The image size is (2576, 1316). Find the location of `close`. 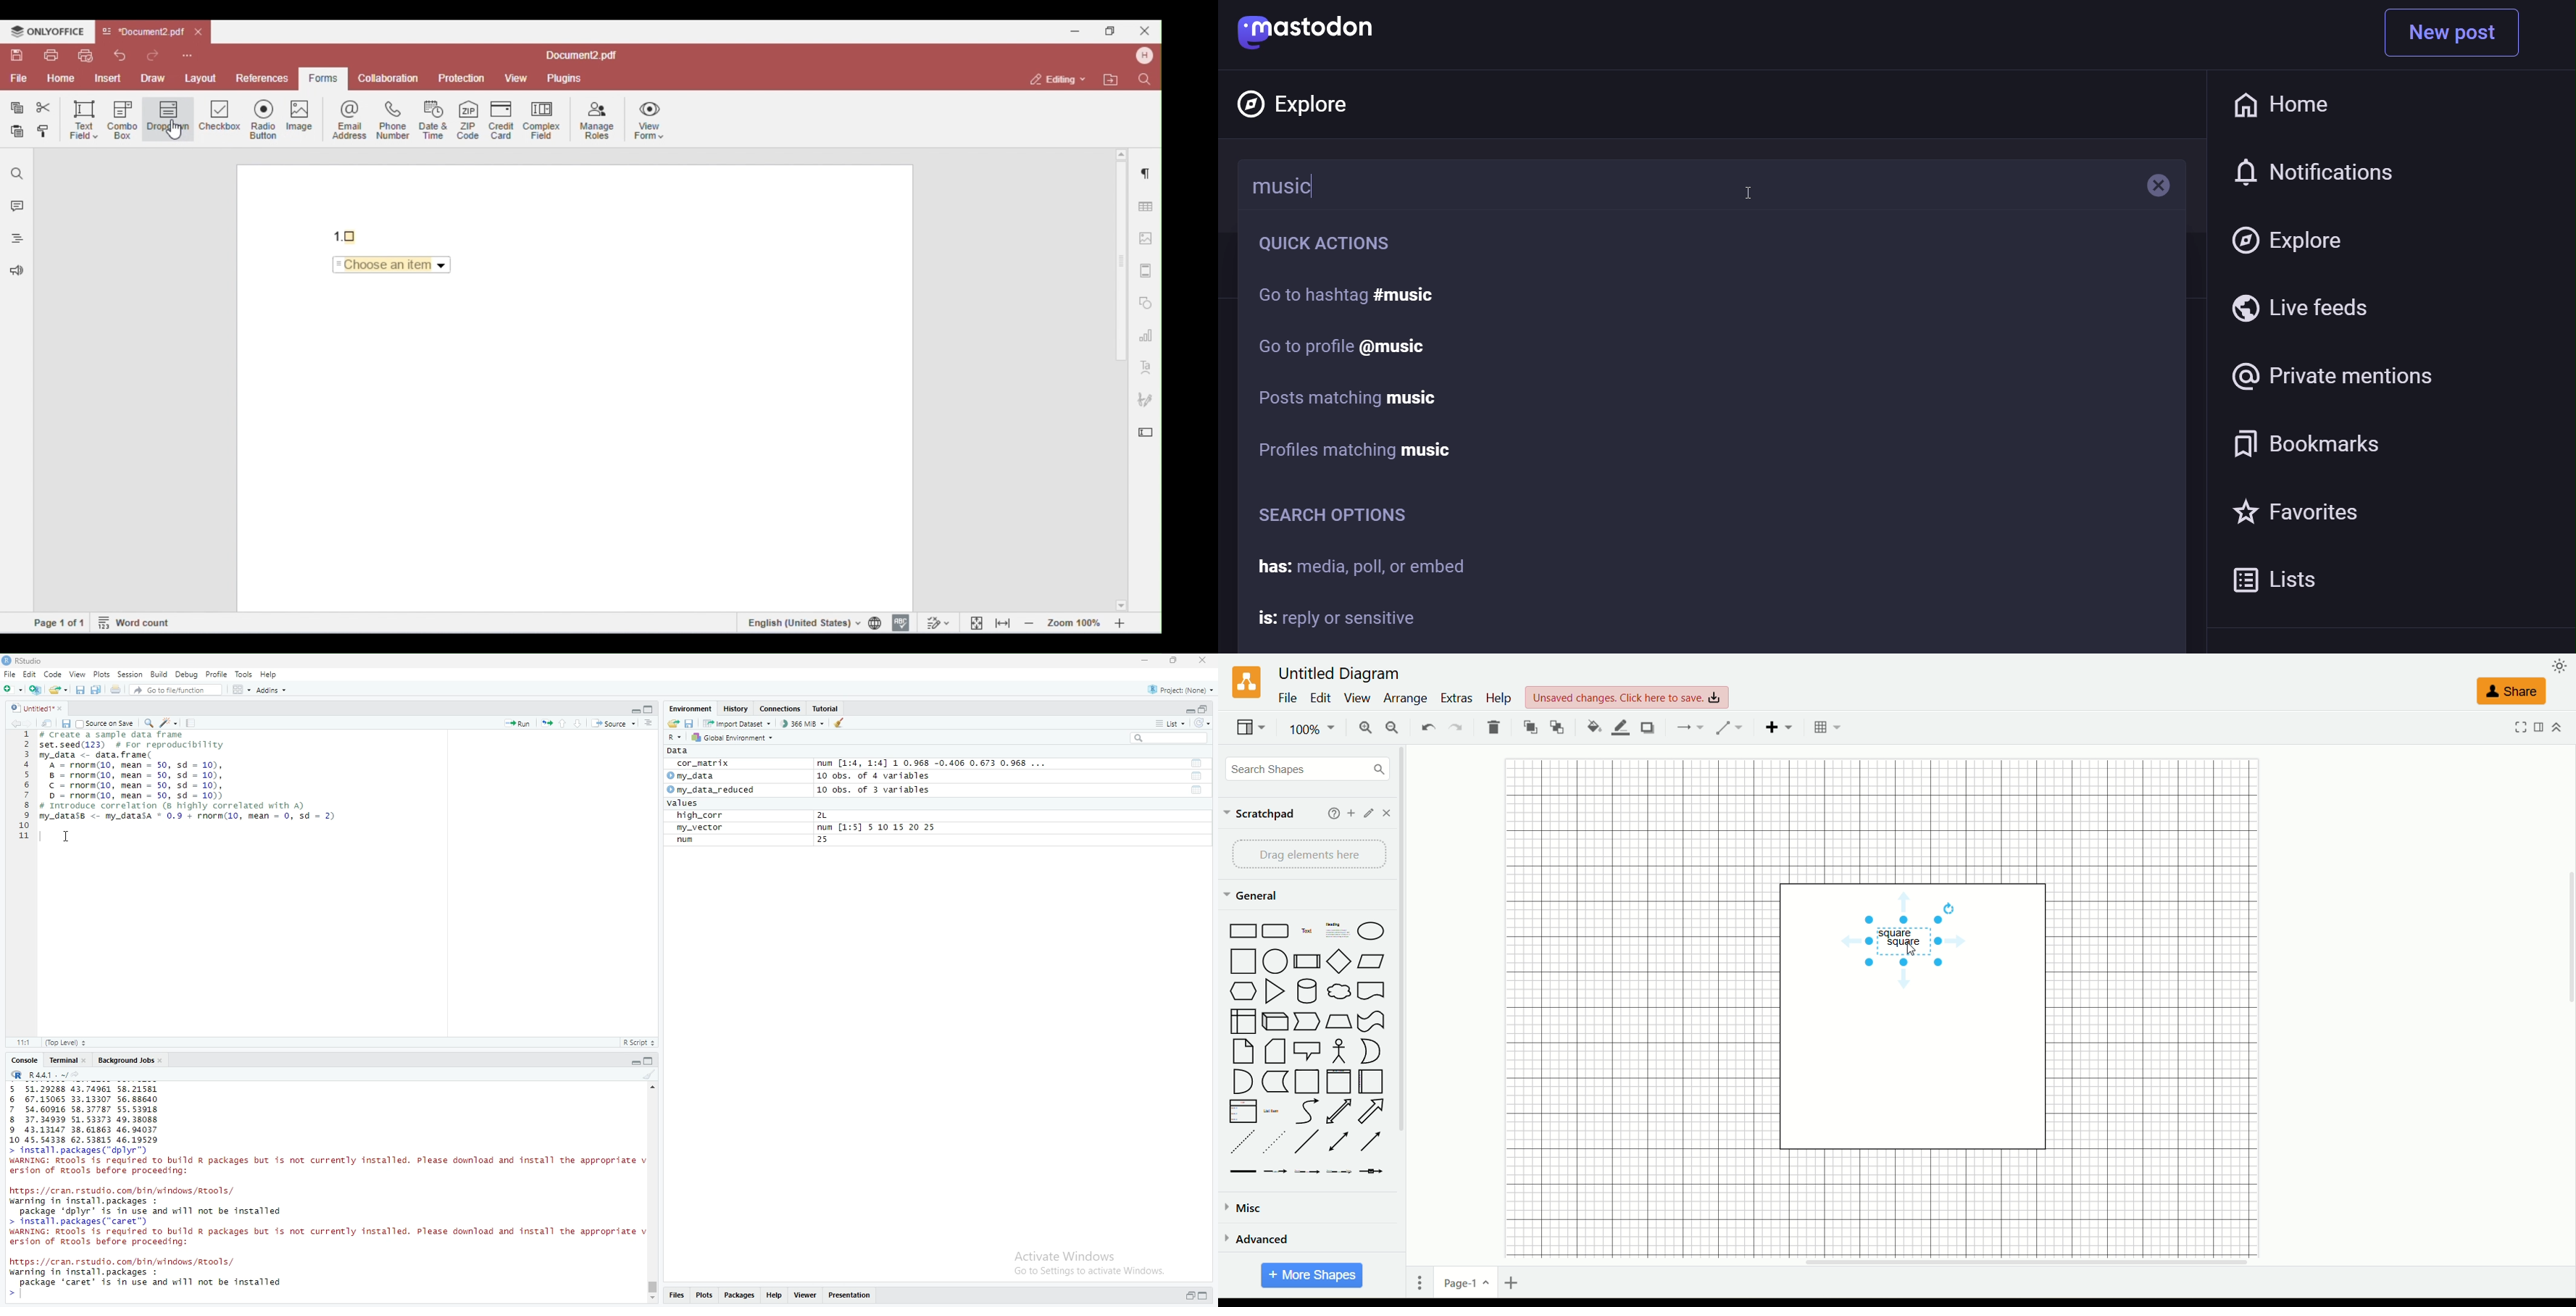

close is located at coordinates (162, 1061).